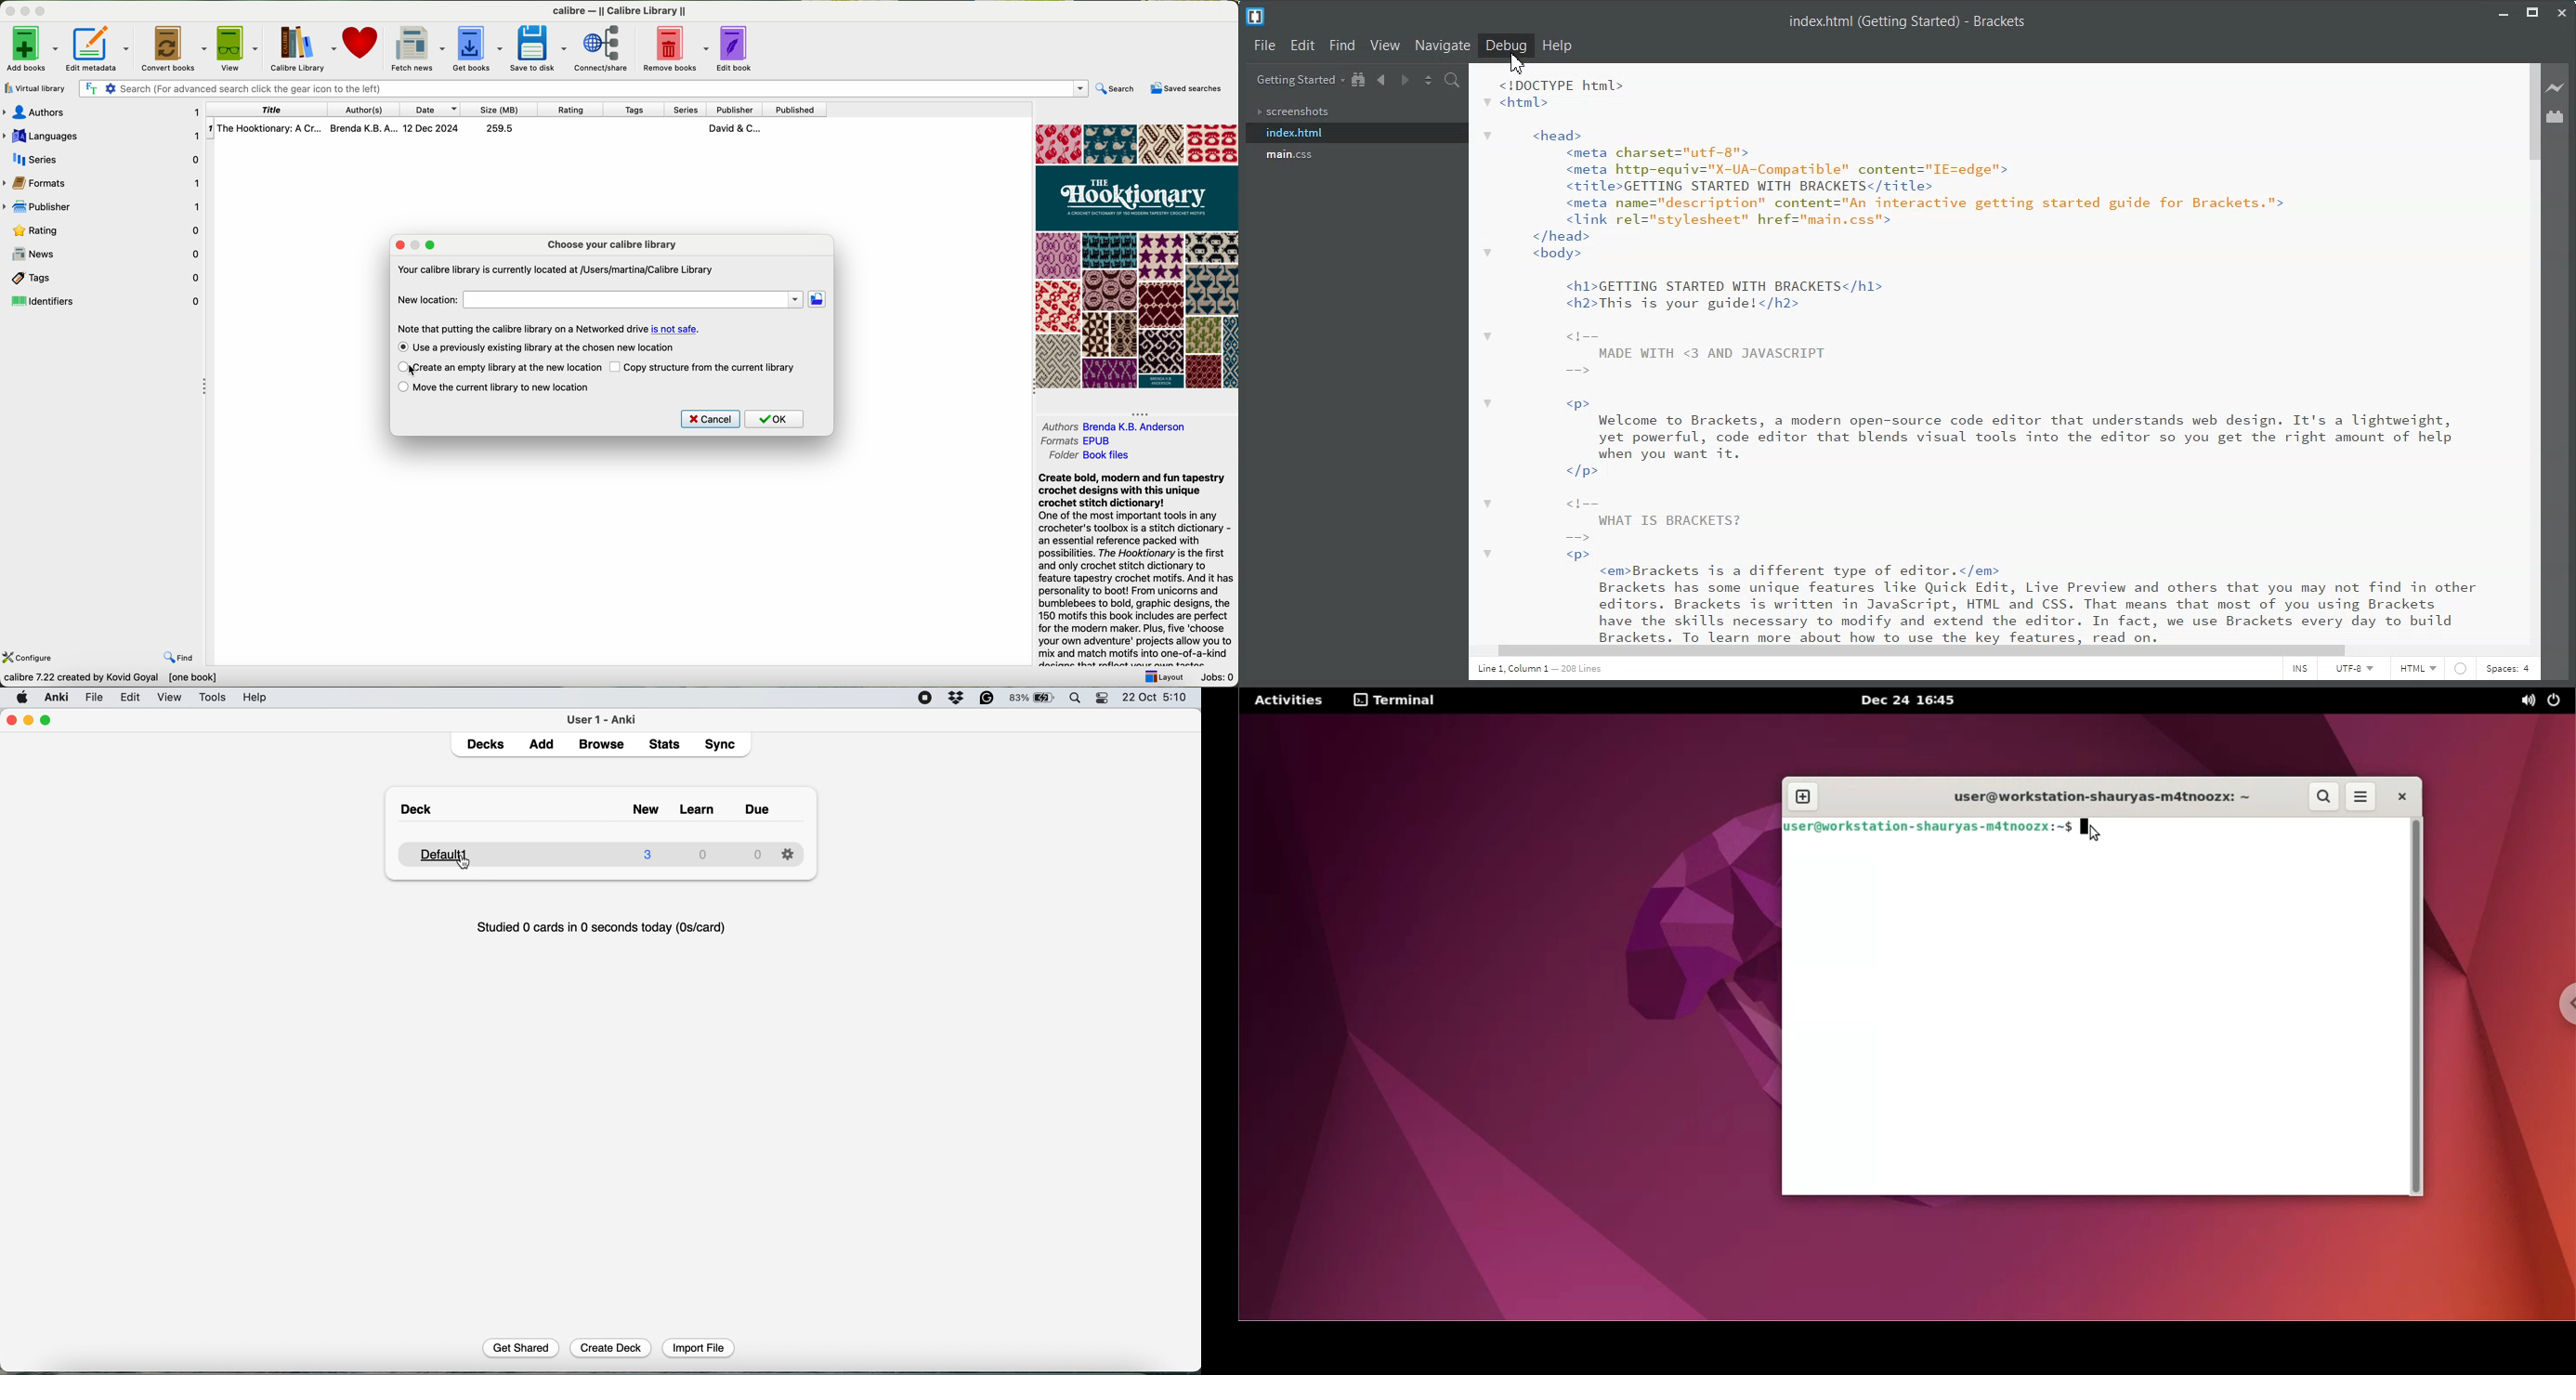 Image resolution: width=2576 pixels, height=1400 pixels. What do you see at coordinates (34, 89) in the screenshot?
I see `virtual library` at bounding box center [34, 89].